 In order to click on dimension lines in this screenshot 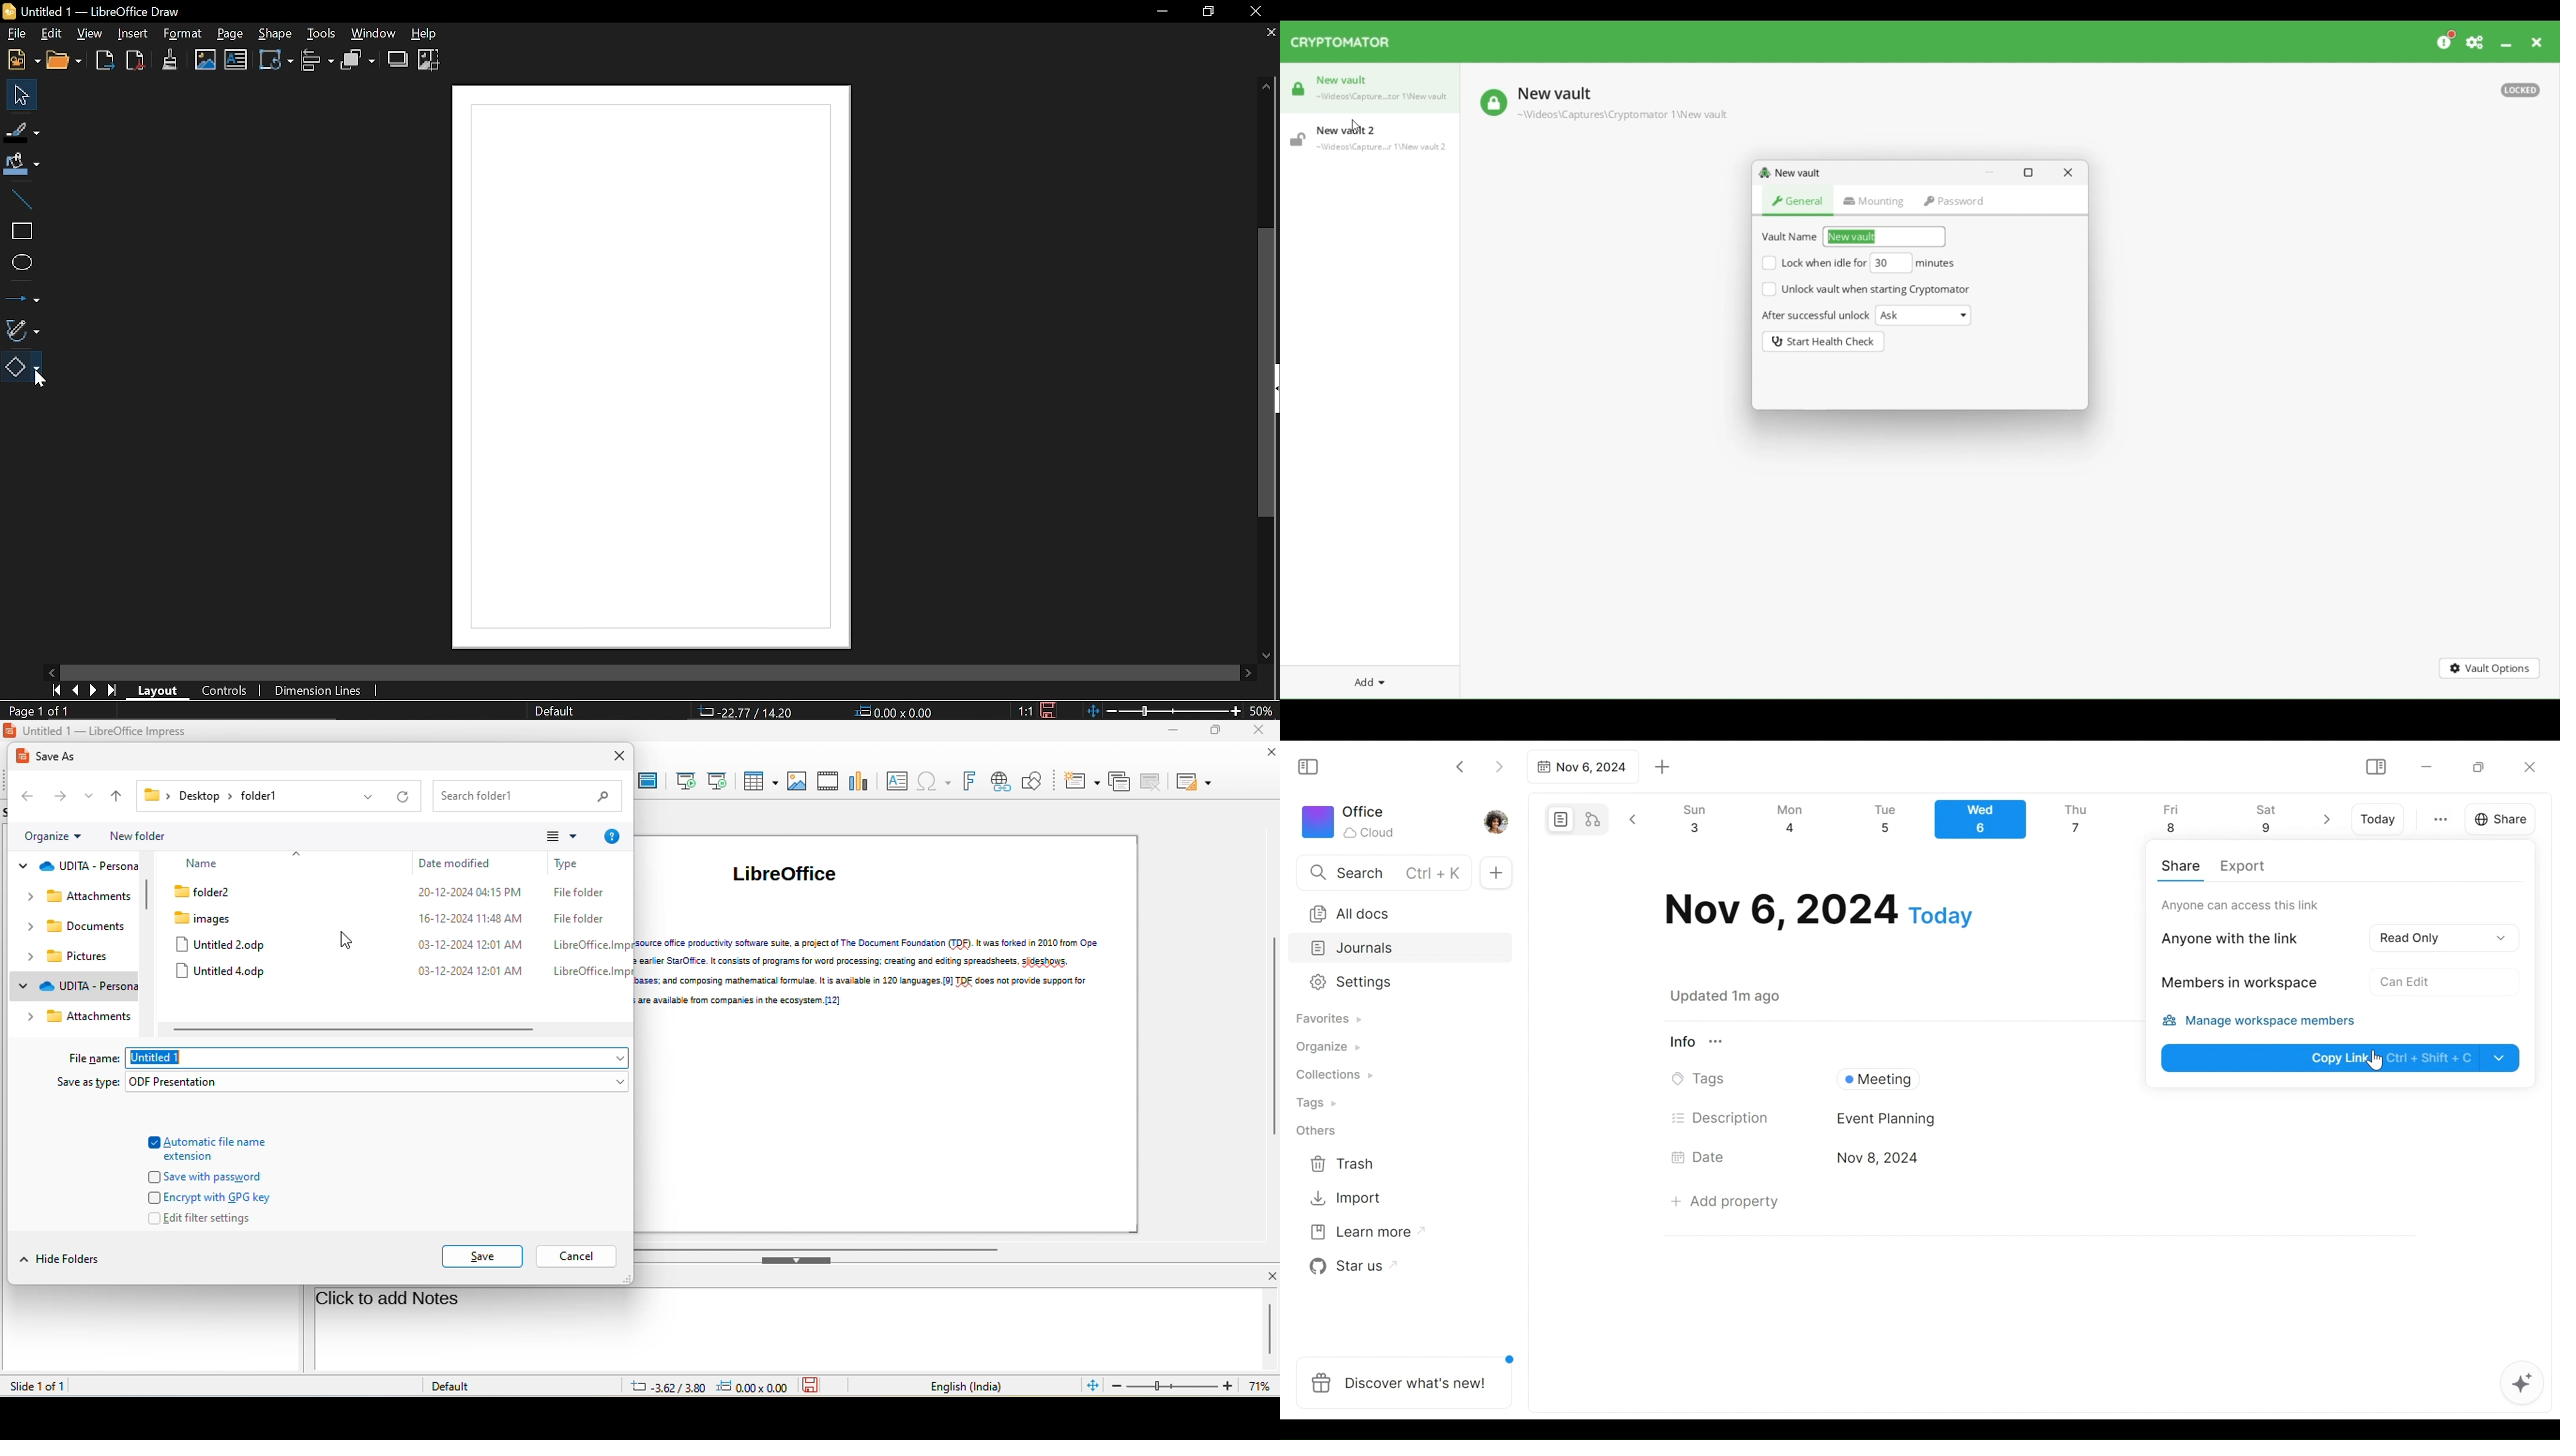, I will do `click(316, 692)`.